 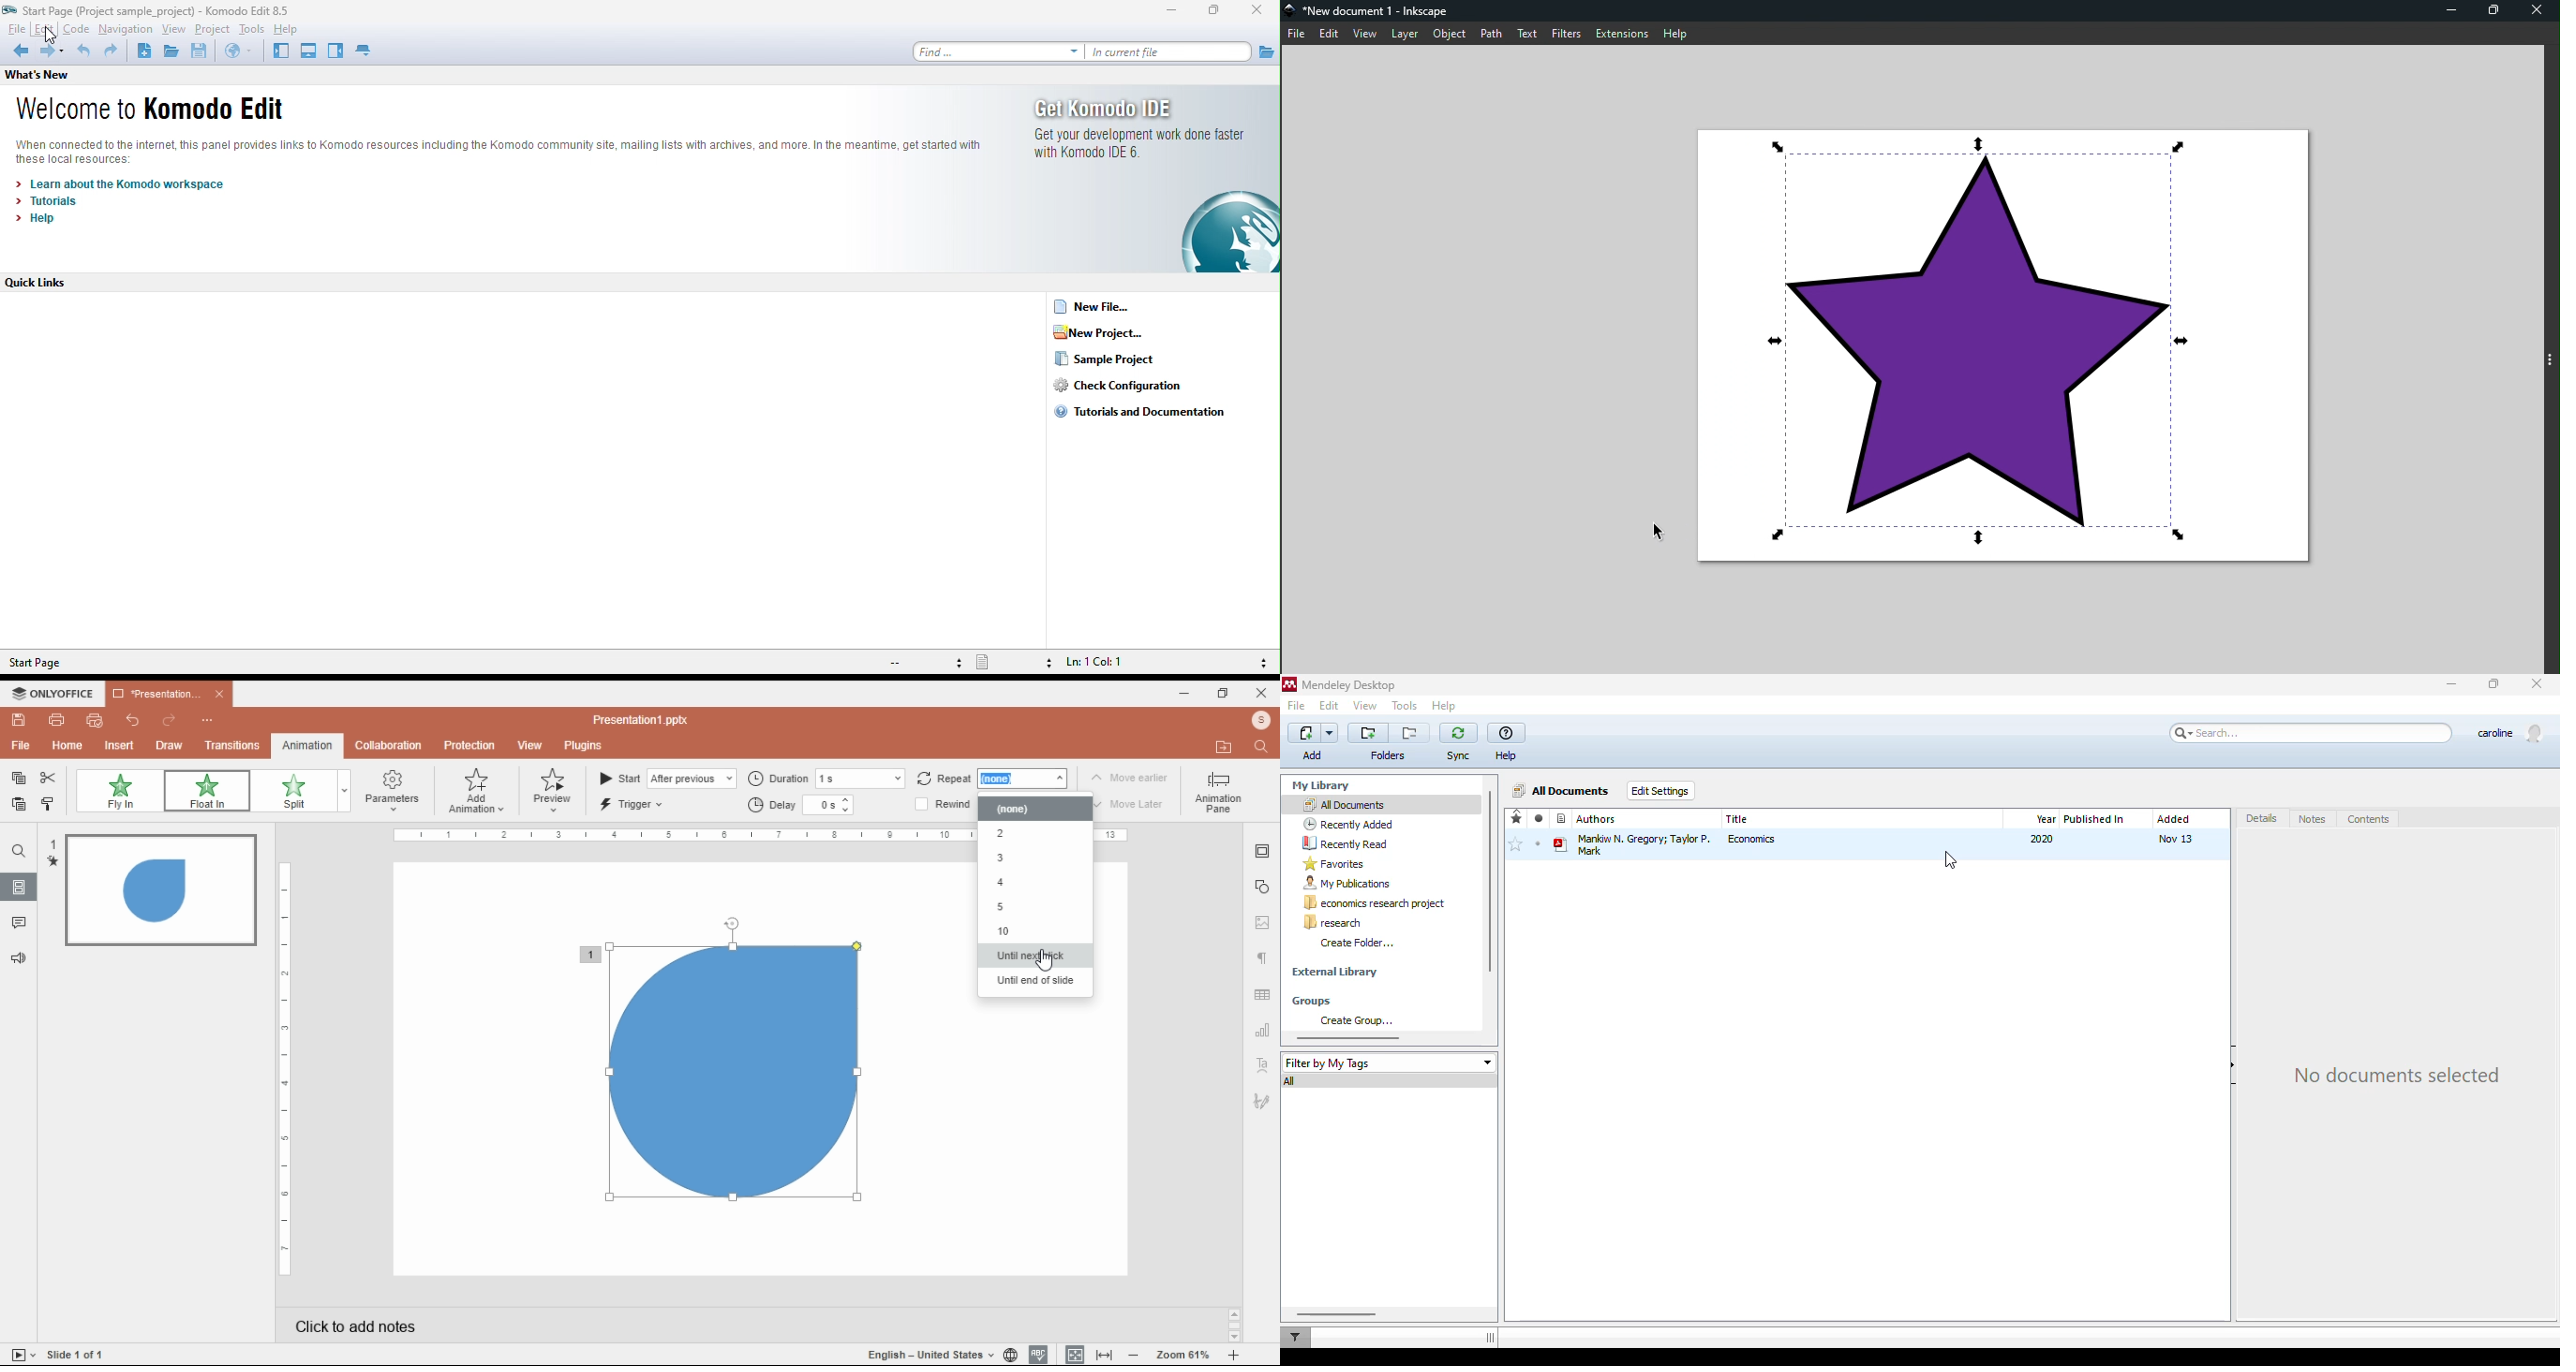 What do you see at coordinates (1185, 694) in the screenshot?
I see `minimize` at bounding box center [1185, 694].